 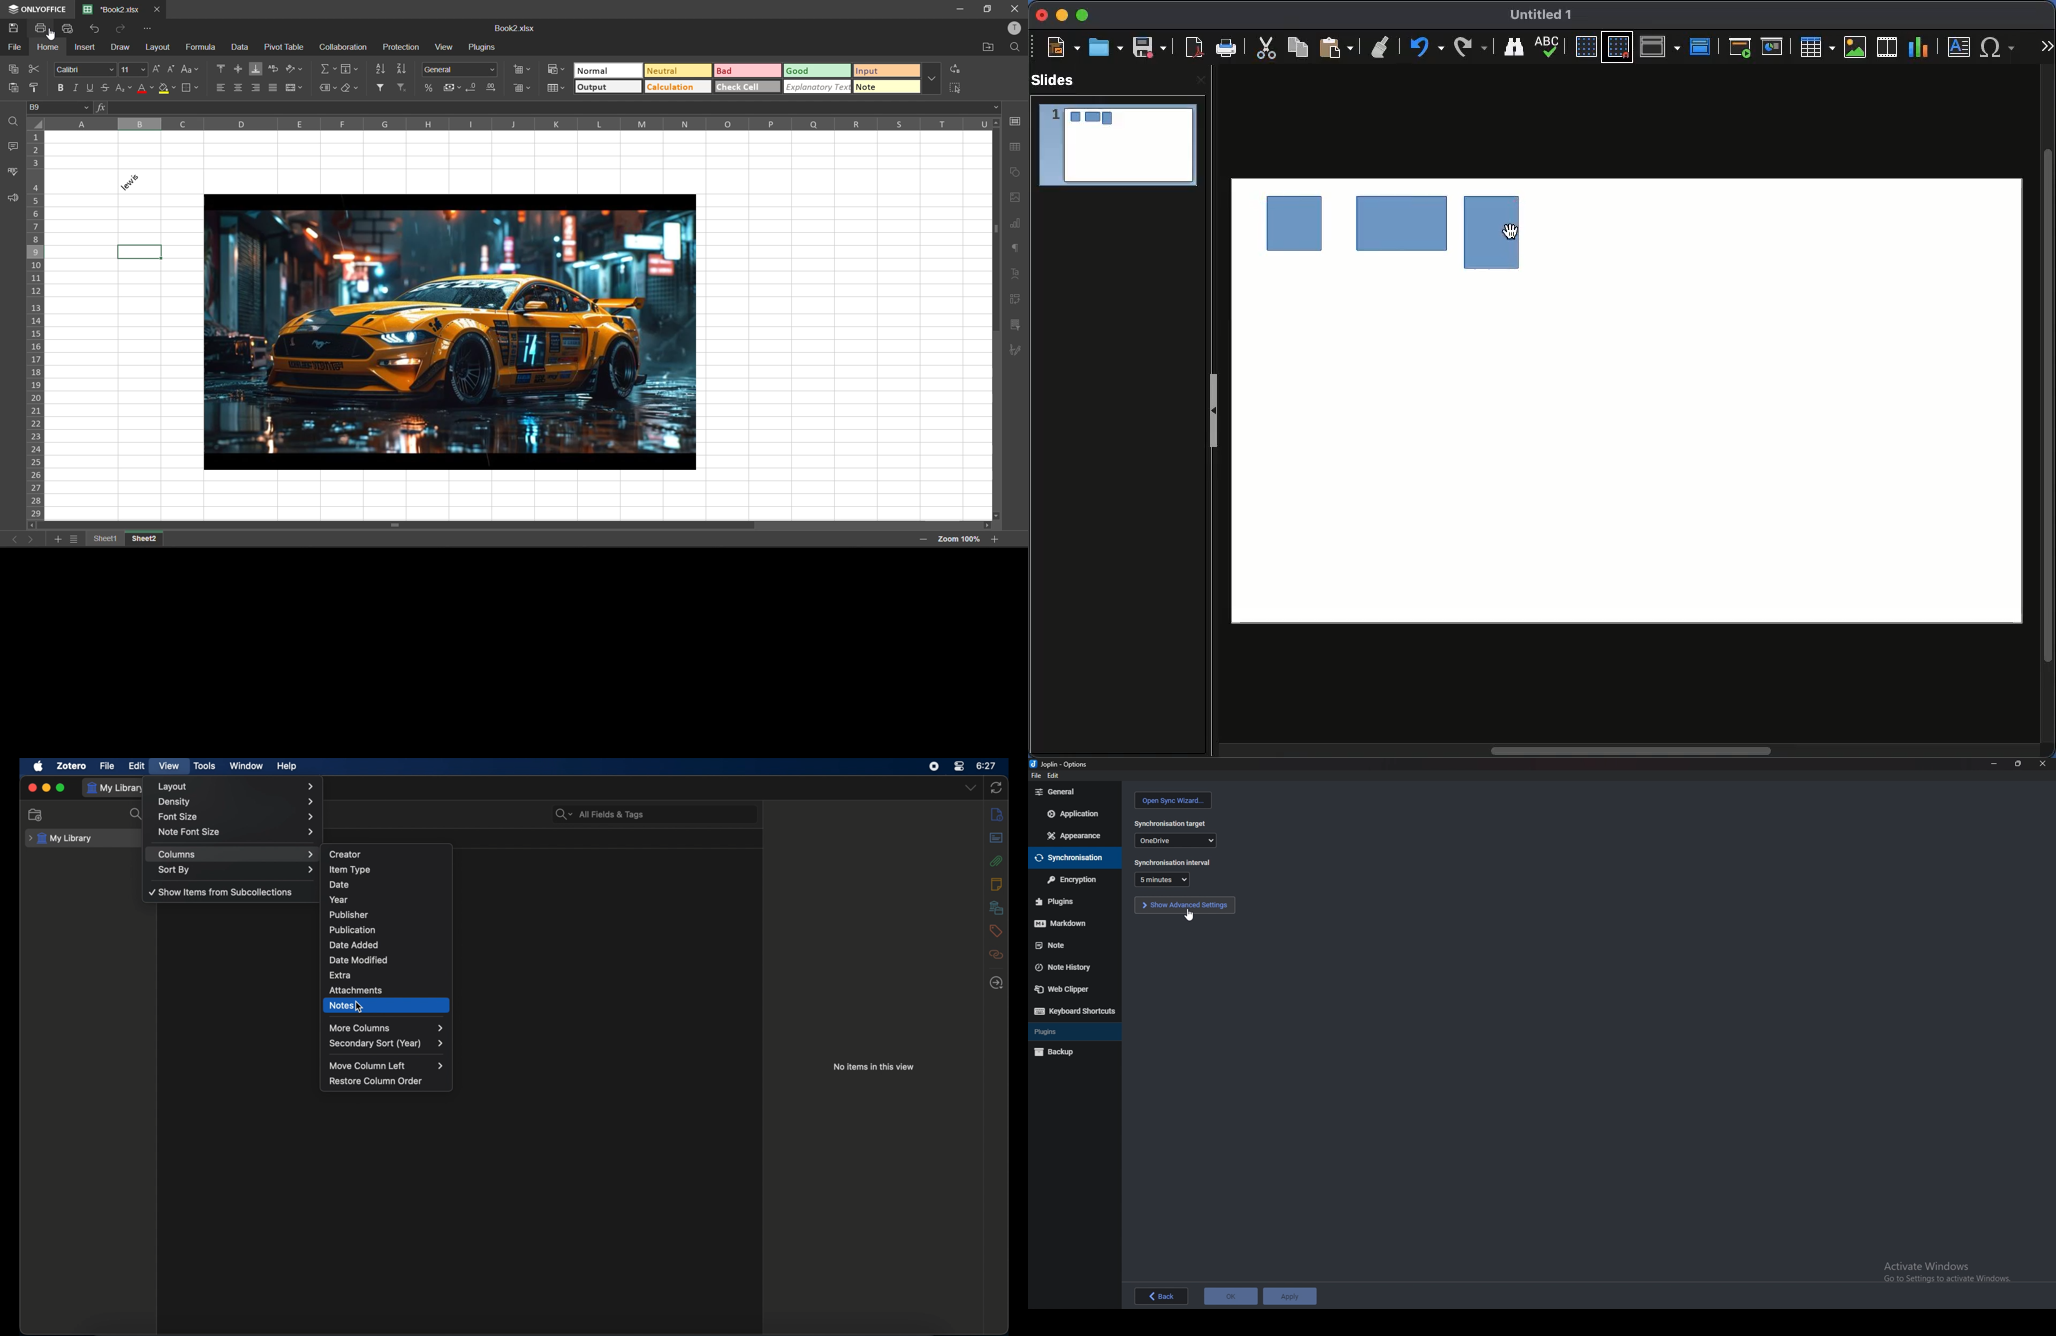 I want to click on sync interval, so click(x=1172, y=862).